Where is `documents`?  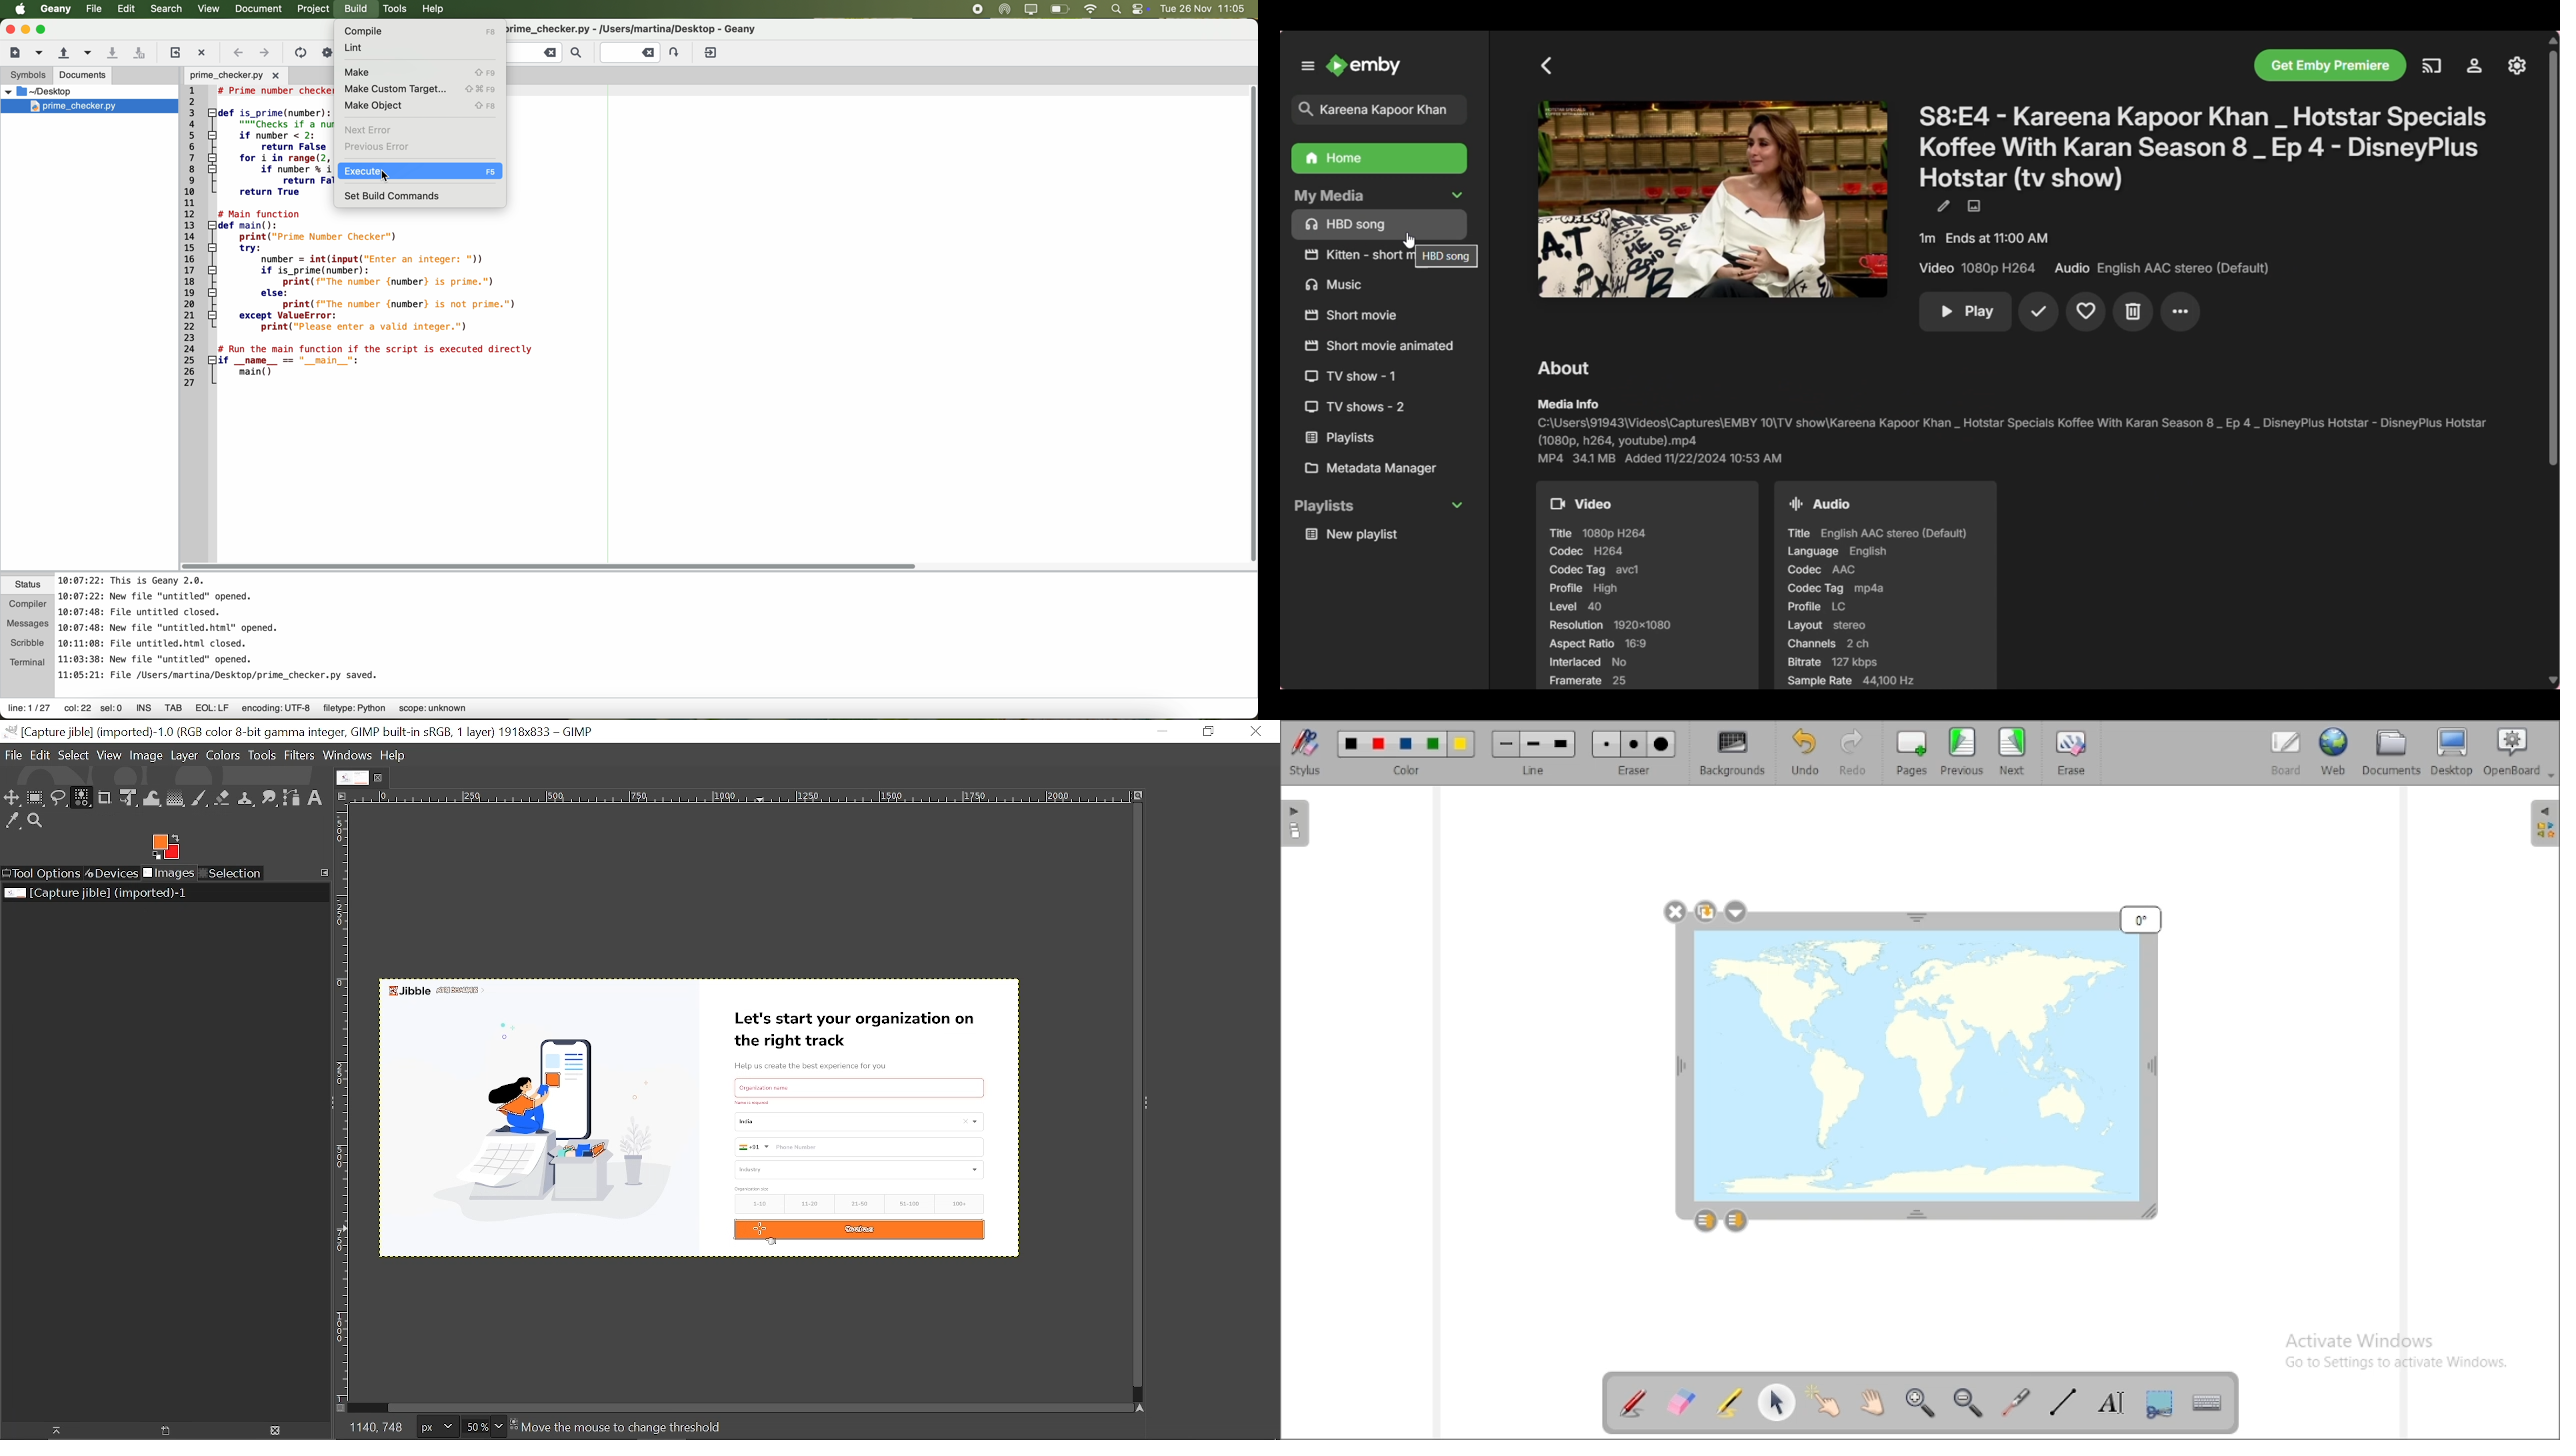 documents is located at coordinates (2391, 753).